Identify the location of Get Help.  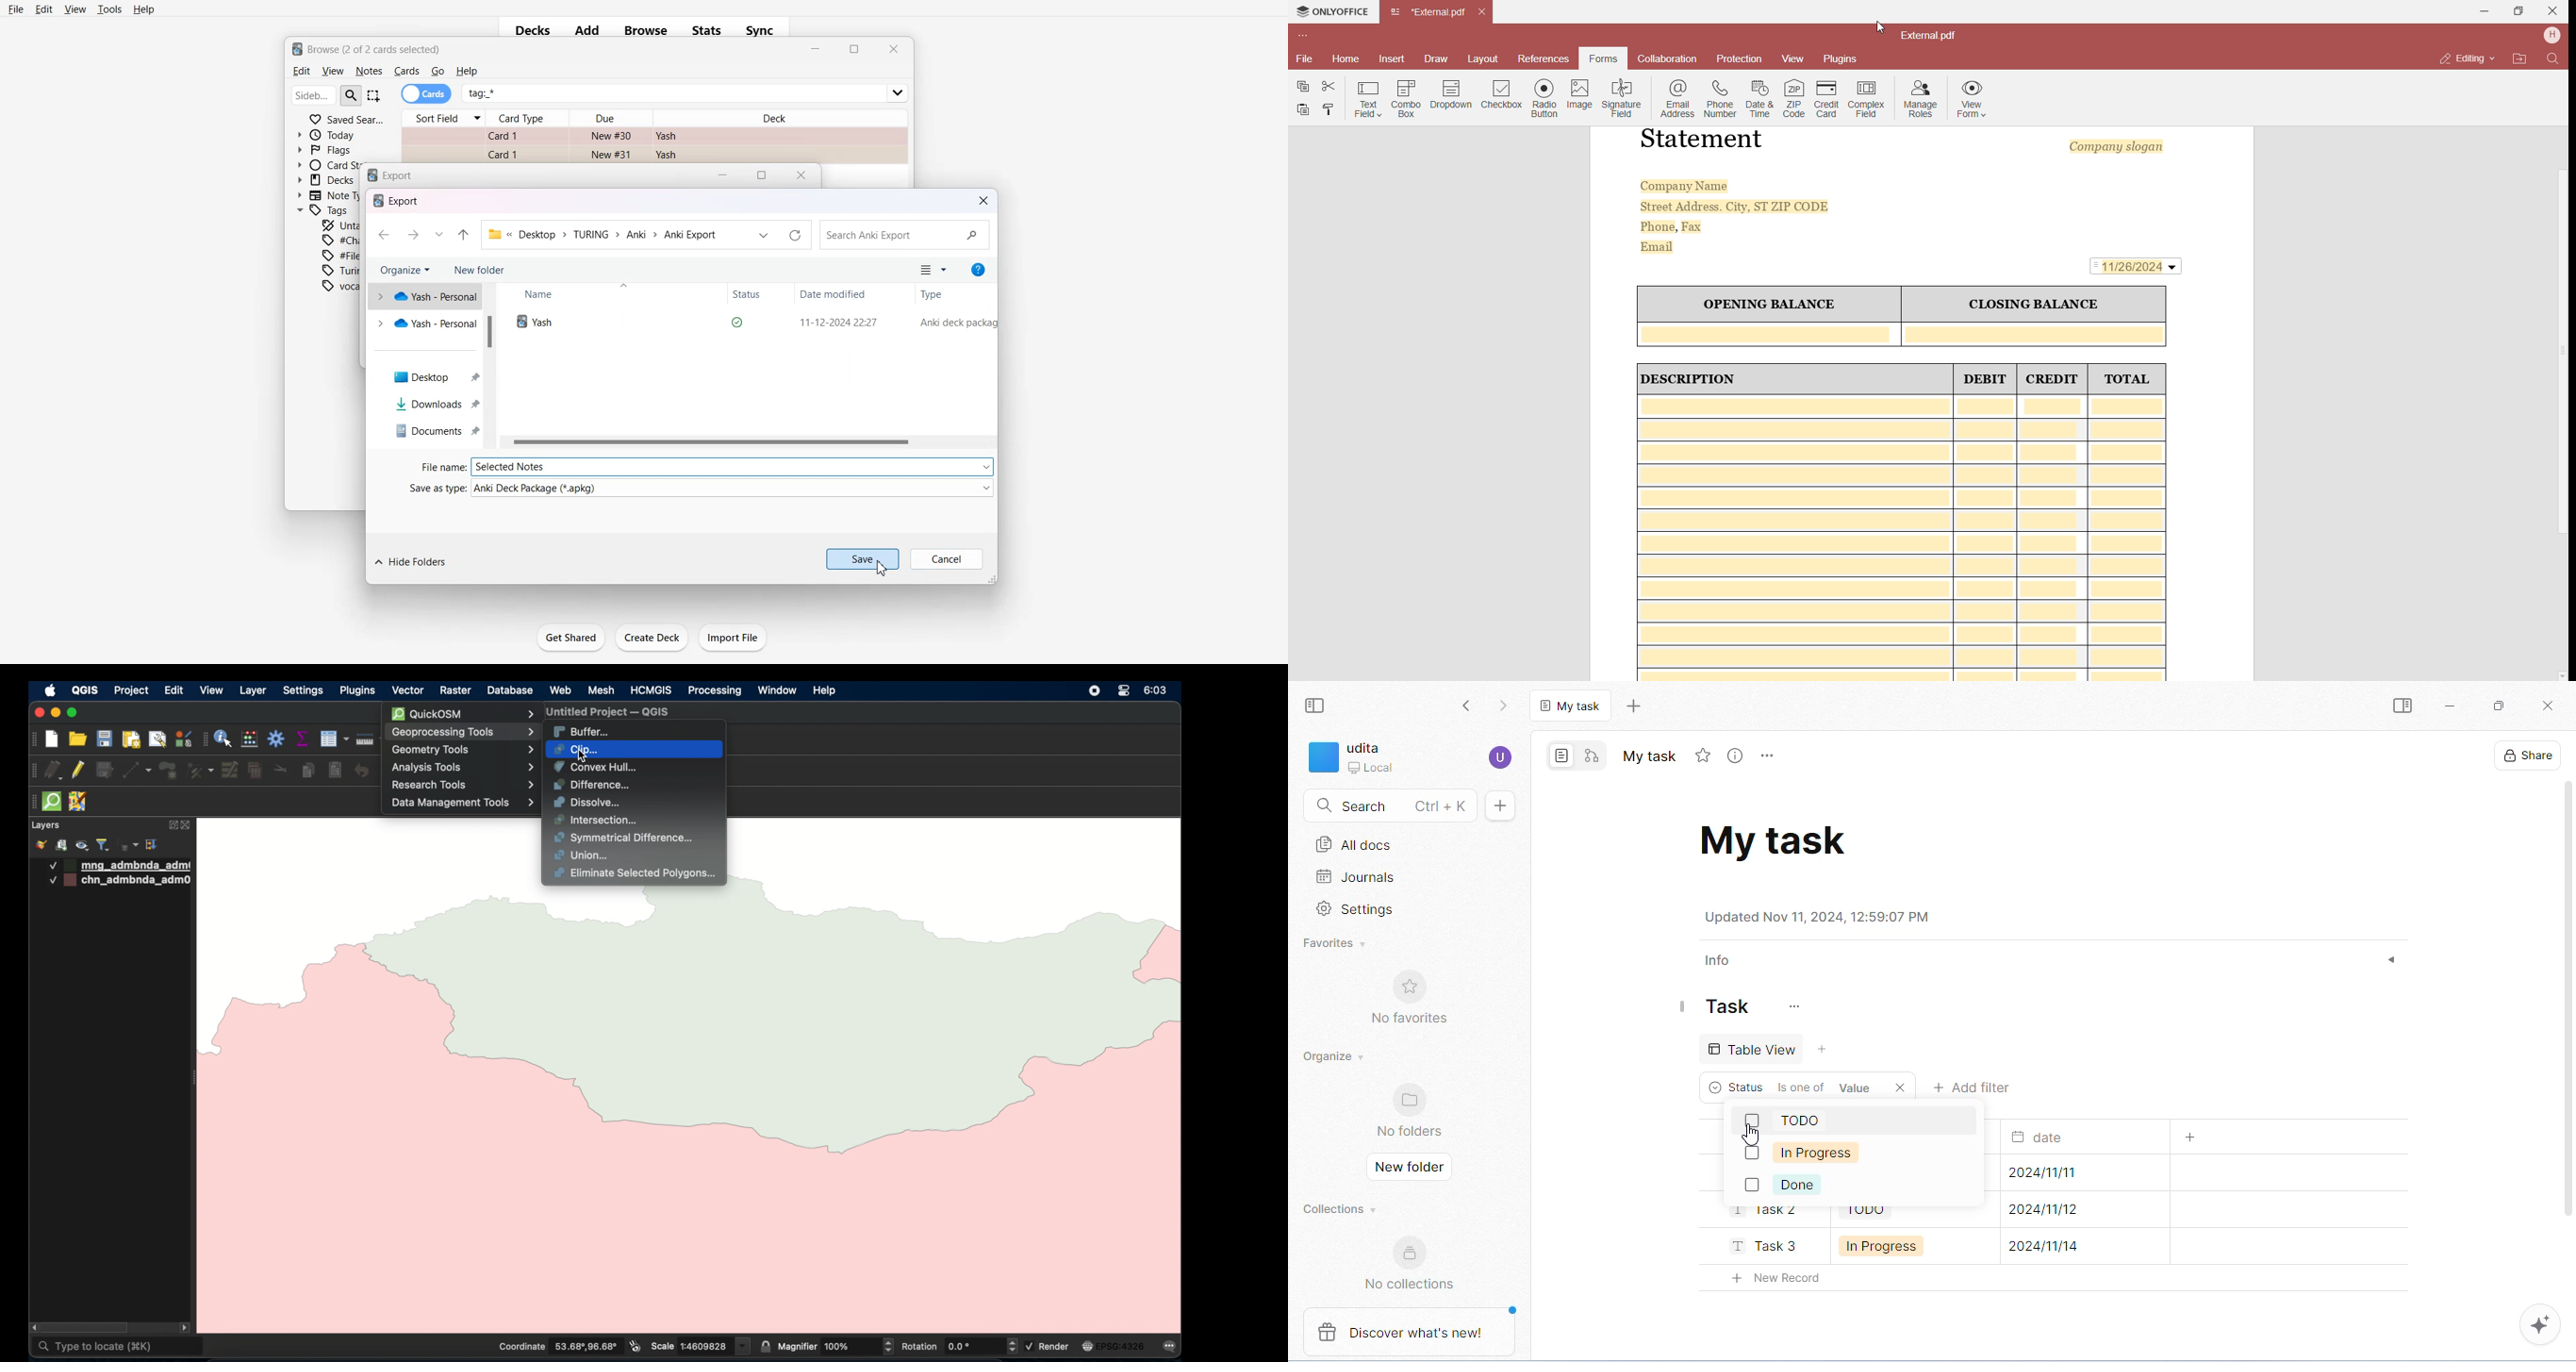
(975, 270).